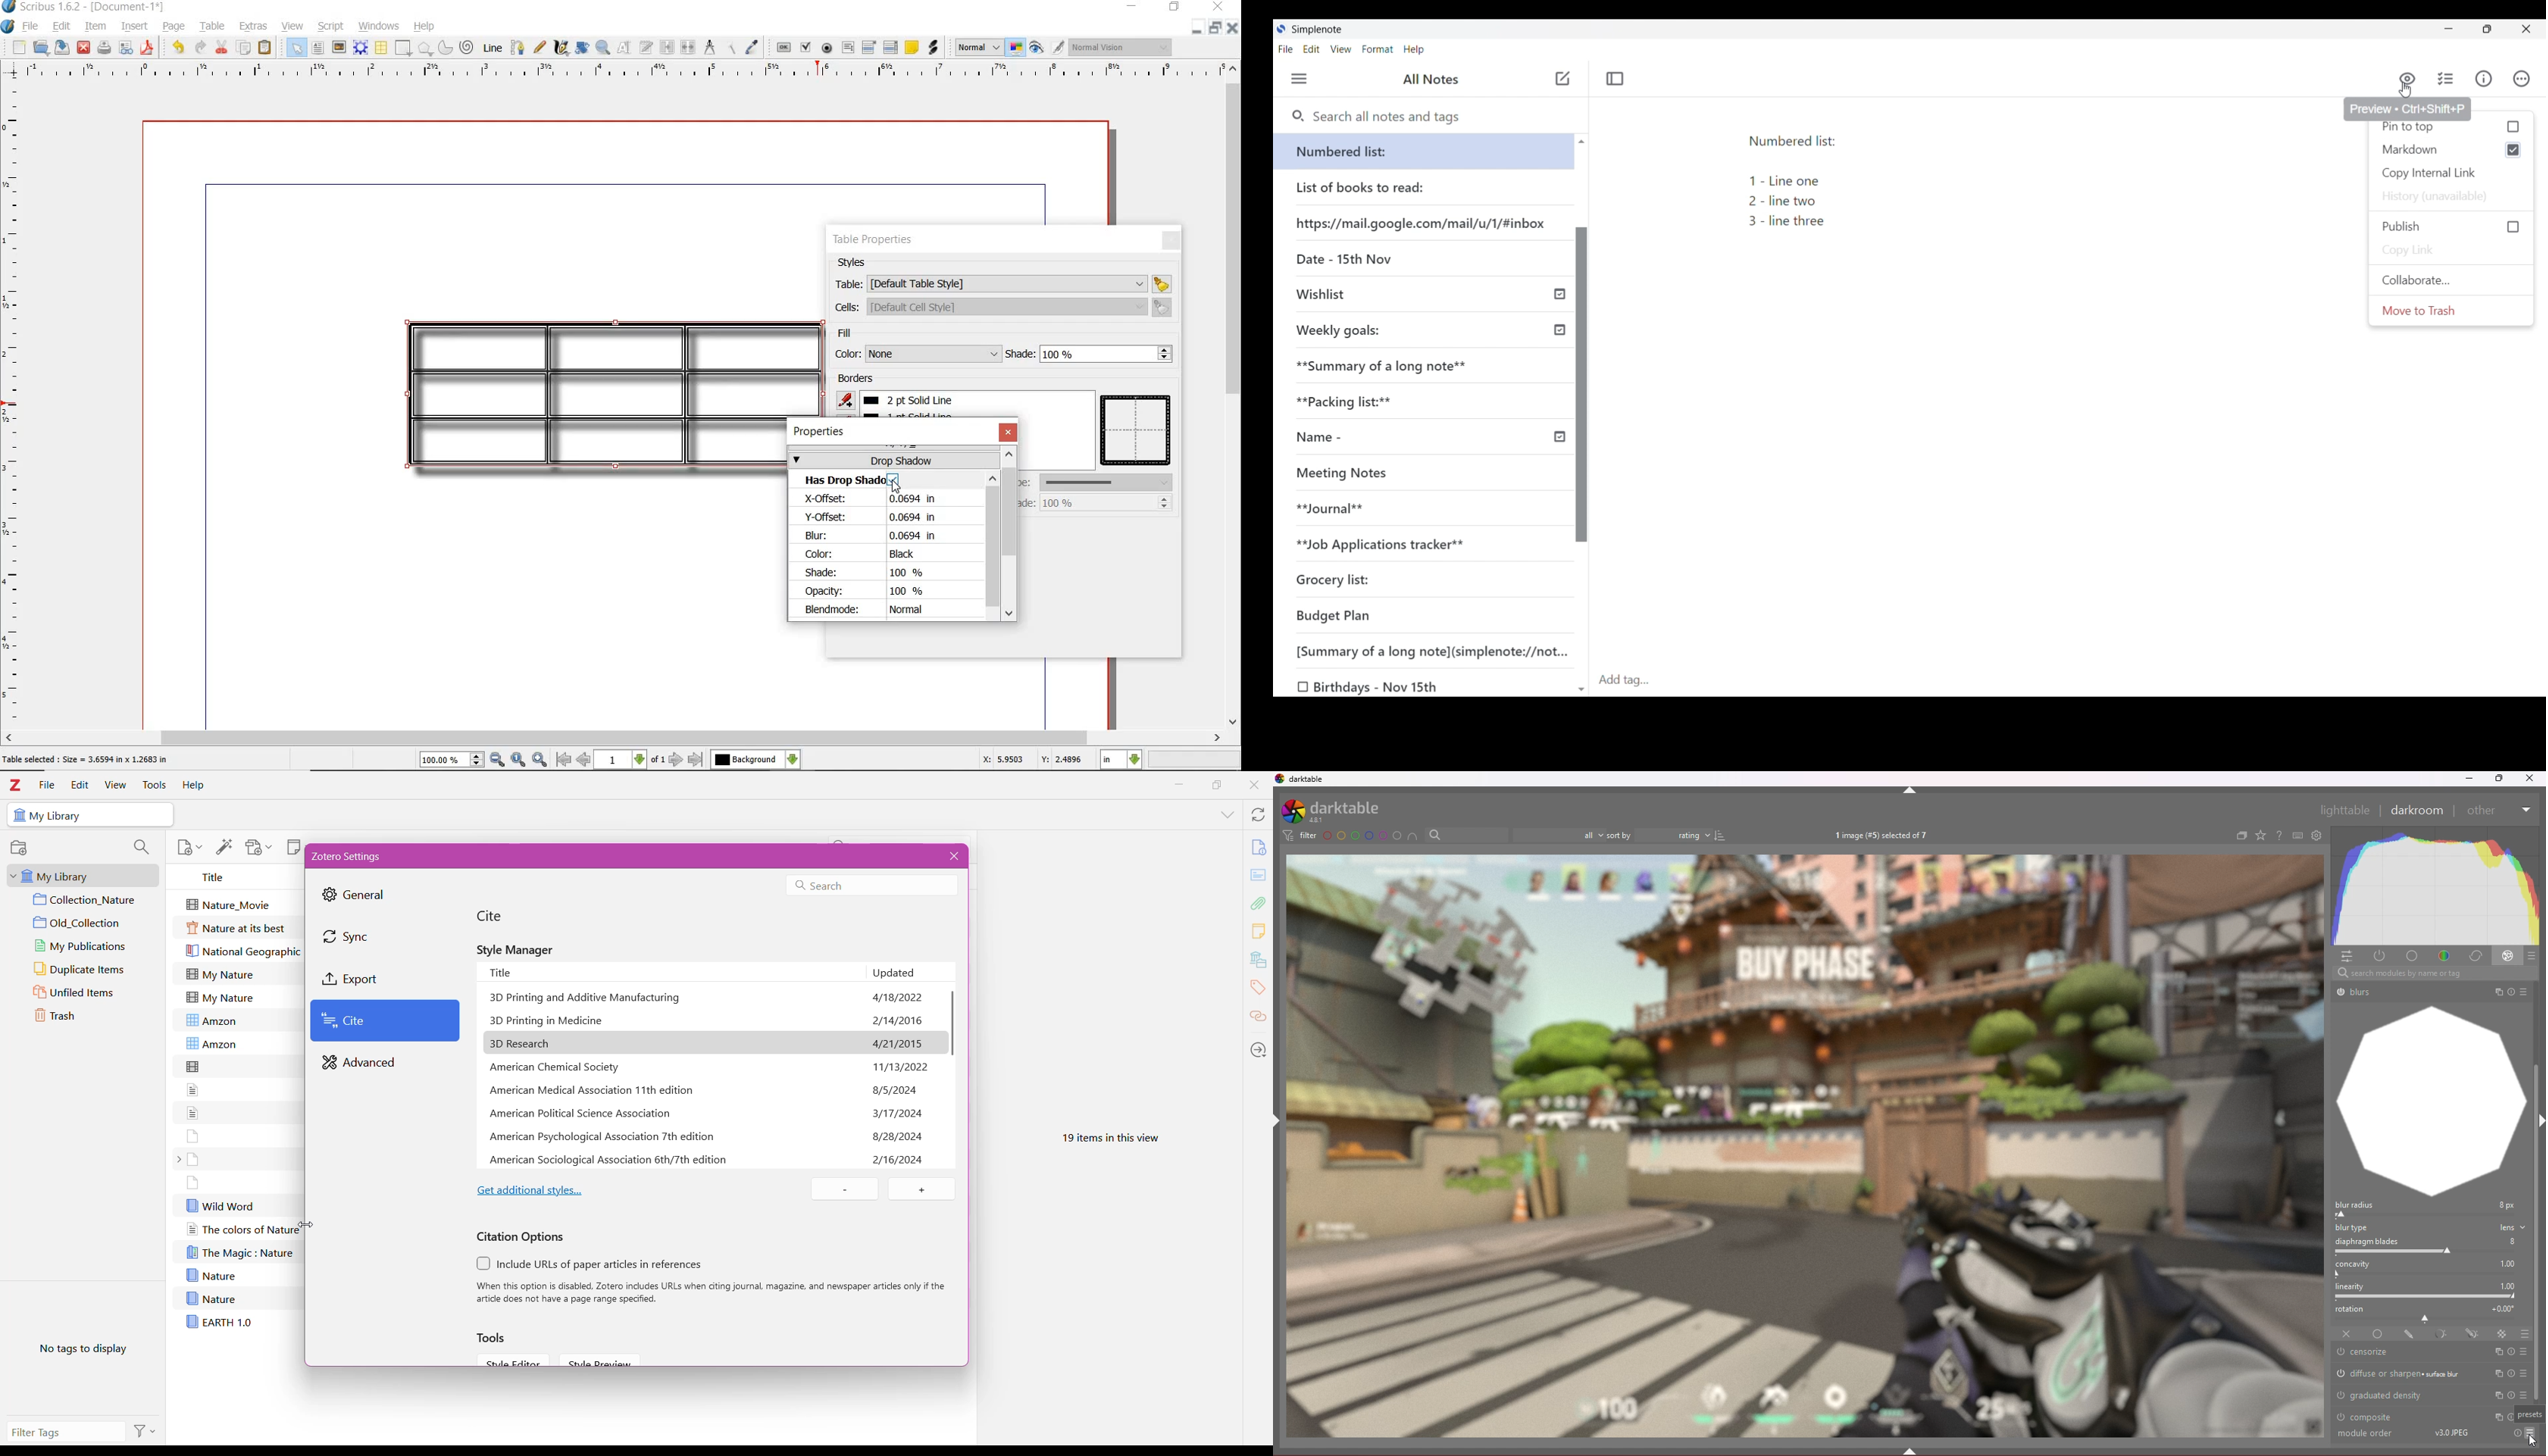 The width and height of the screenshot is (2548, 1456). Describe the element at coordinates (1414, 50) in the screenshot. I see `Help menu` at that location.